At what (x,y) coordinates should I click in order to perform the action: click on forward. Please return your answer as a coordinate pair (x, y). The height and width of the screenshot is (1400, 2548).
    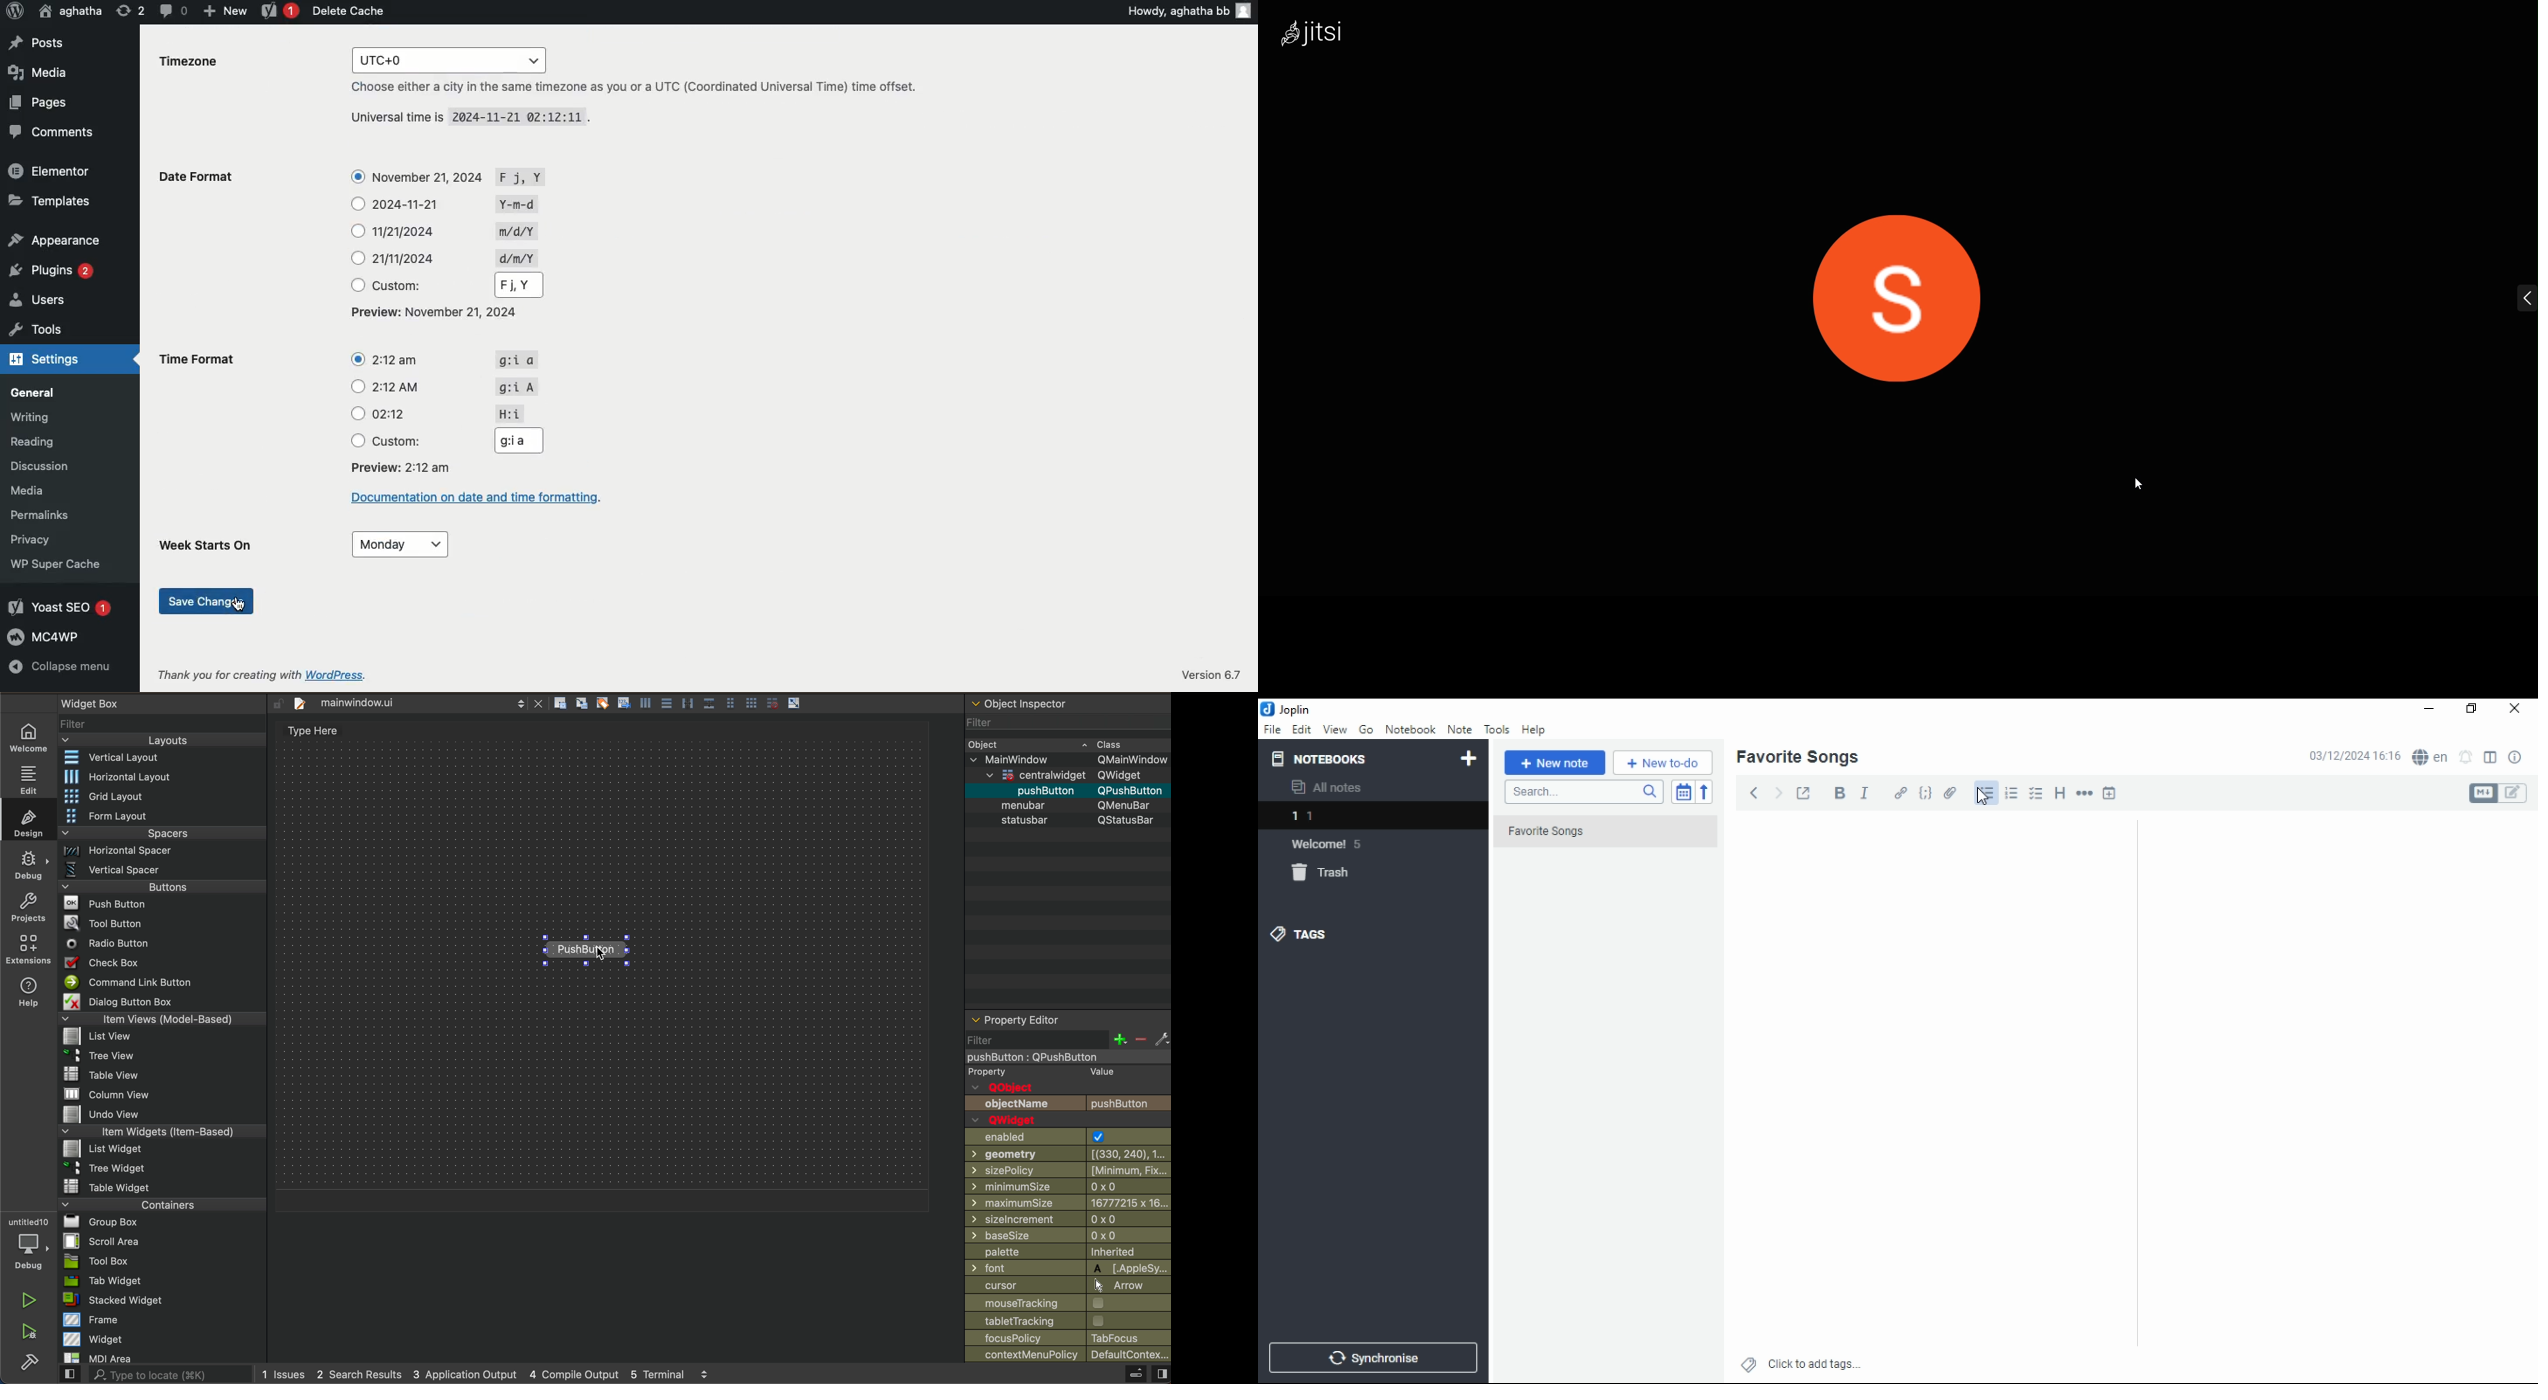
    Looking at the image, I should click on (1778, 791).